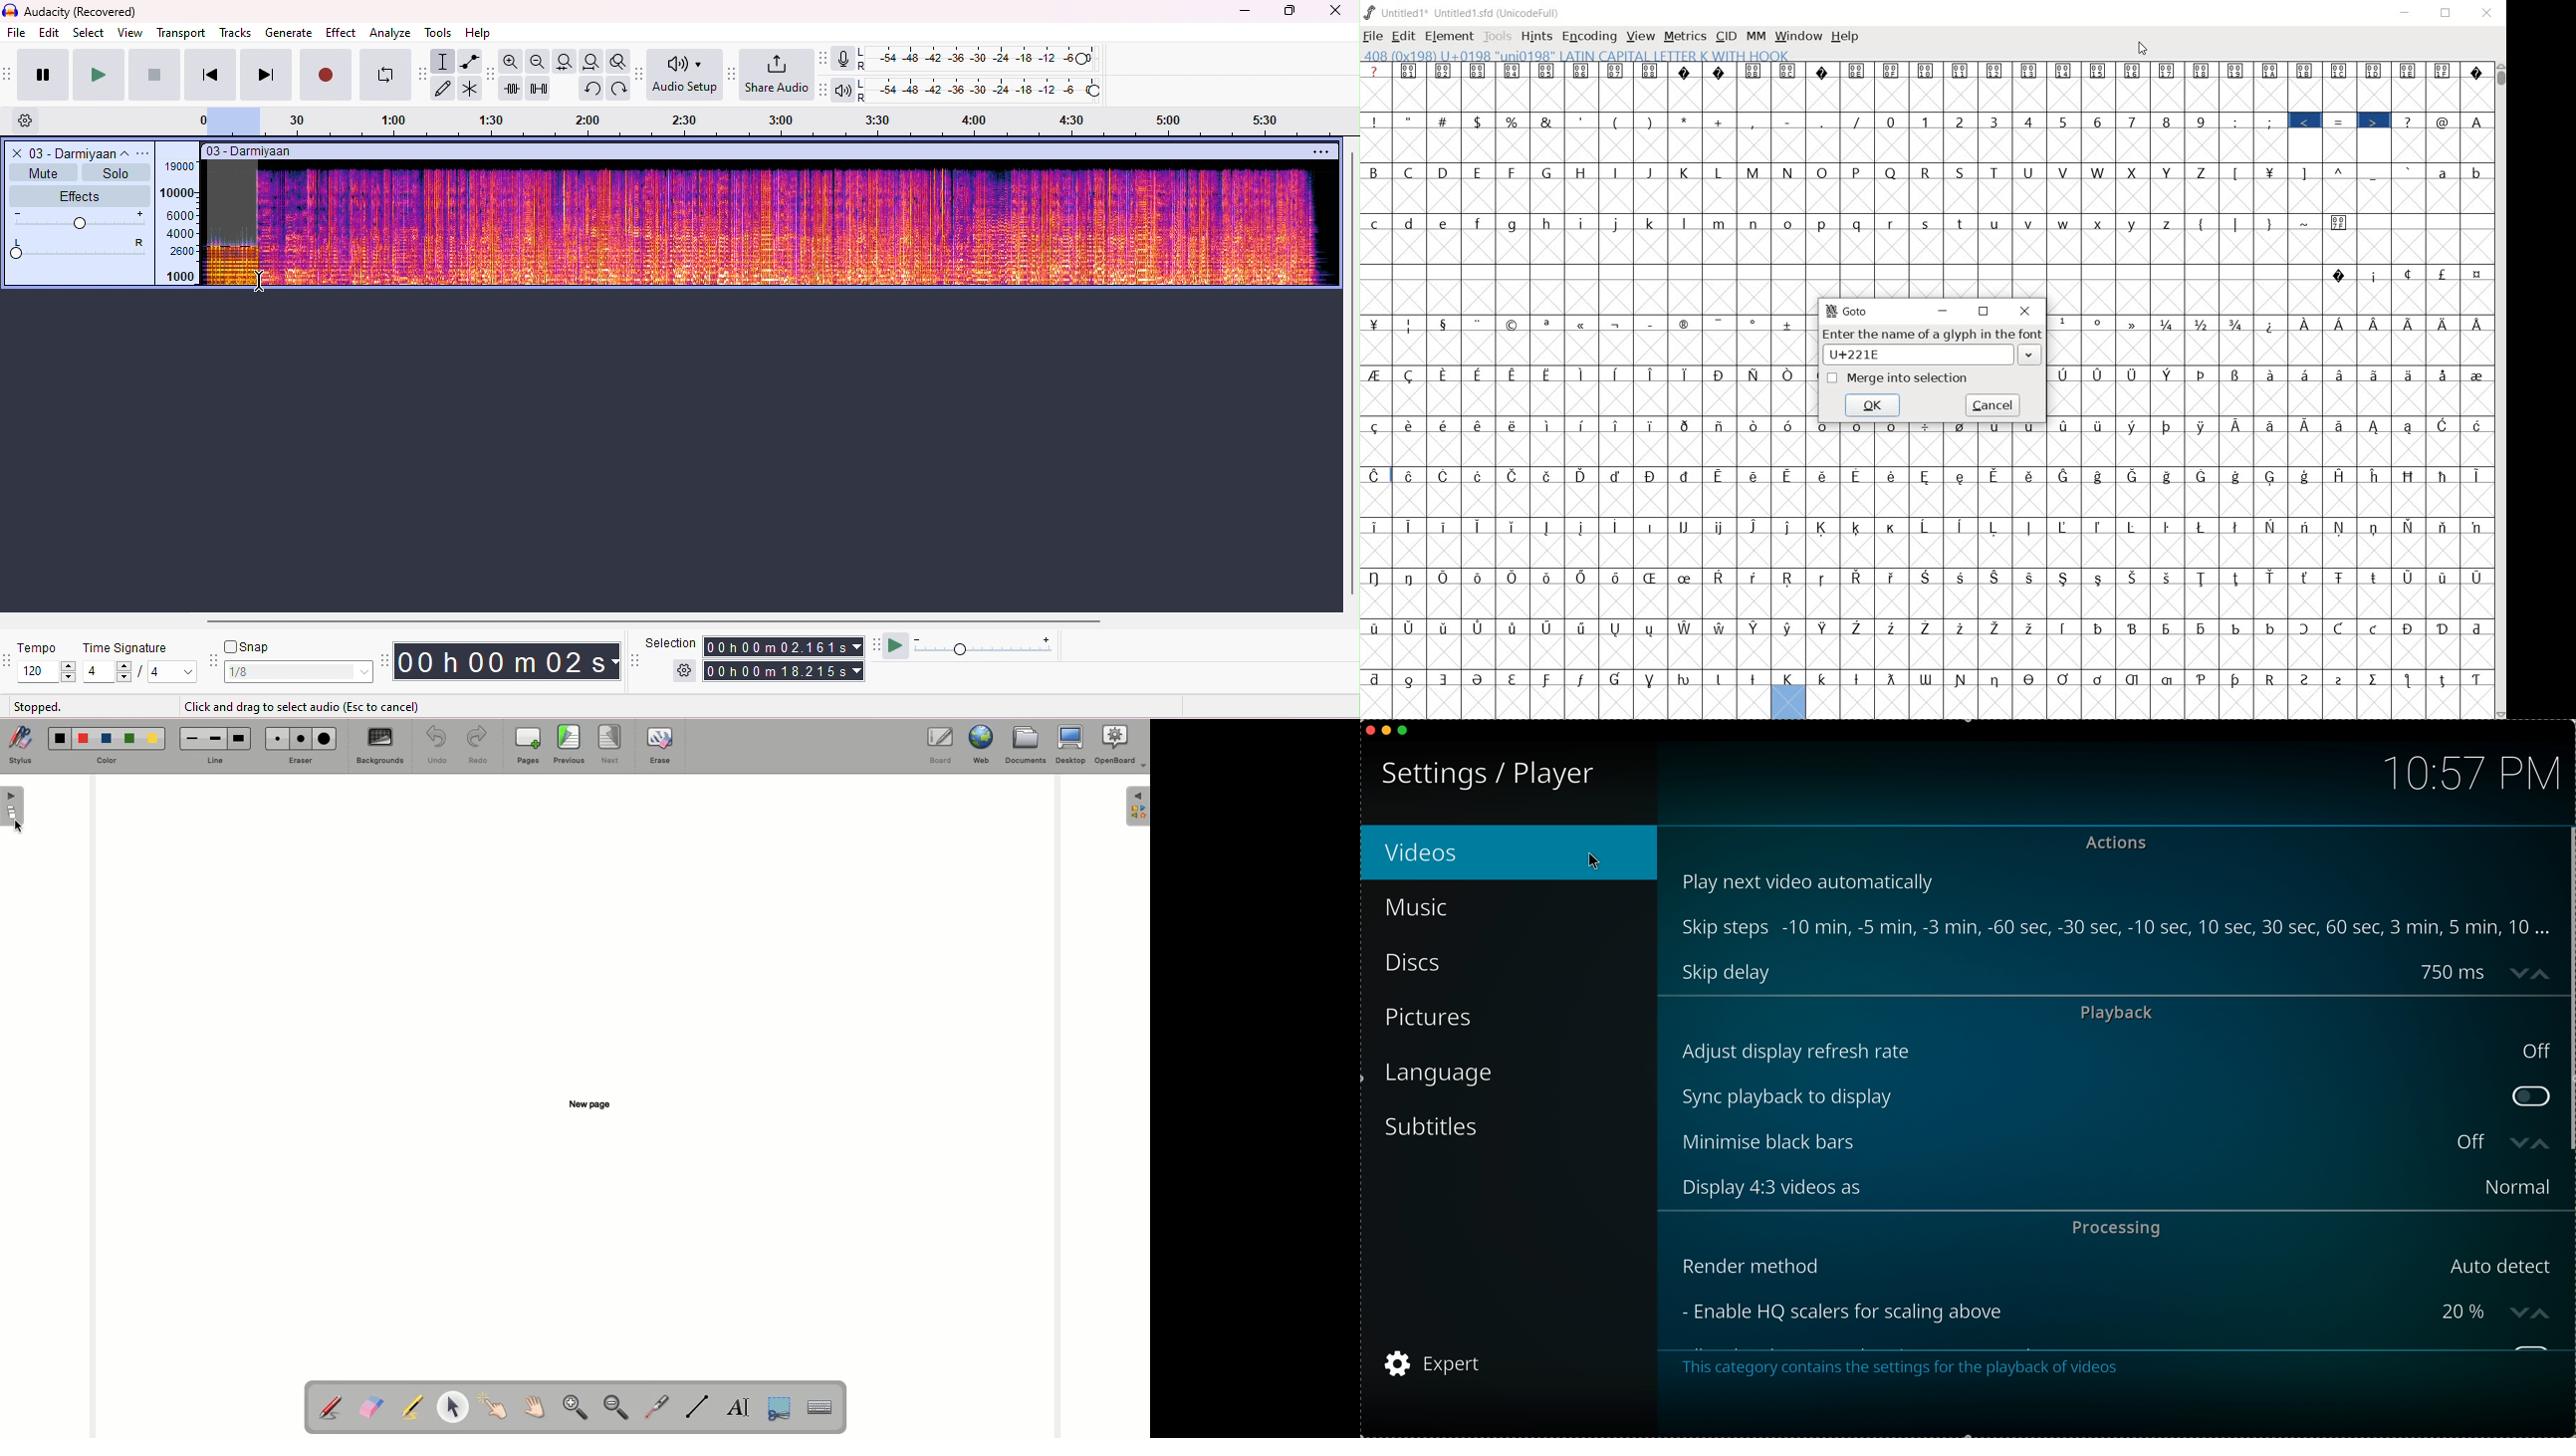  Describe the element at coordinates (2046, 121) in the screenshot. I see `numbers 0 - 9` at that location.